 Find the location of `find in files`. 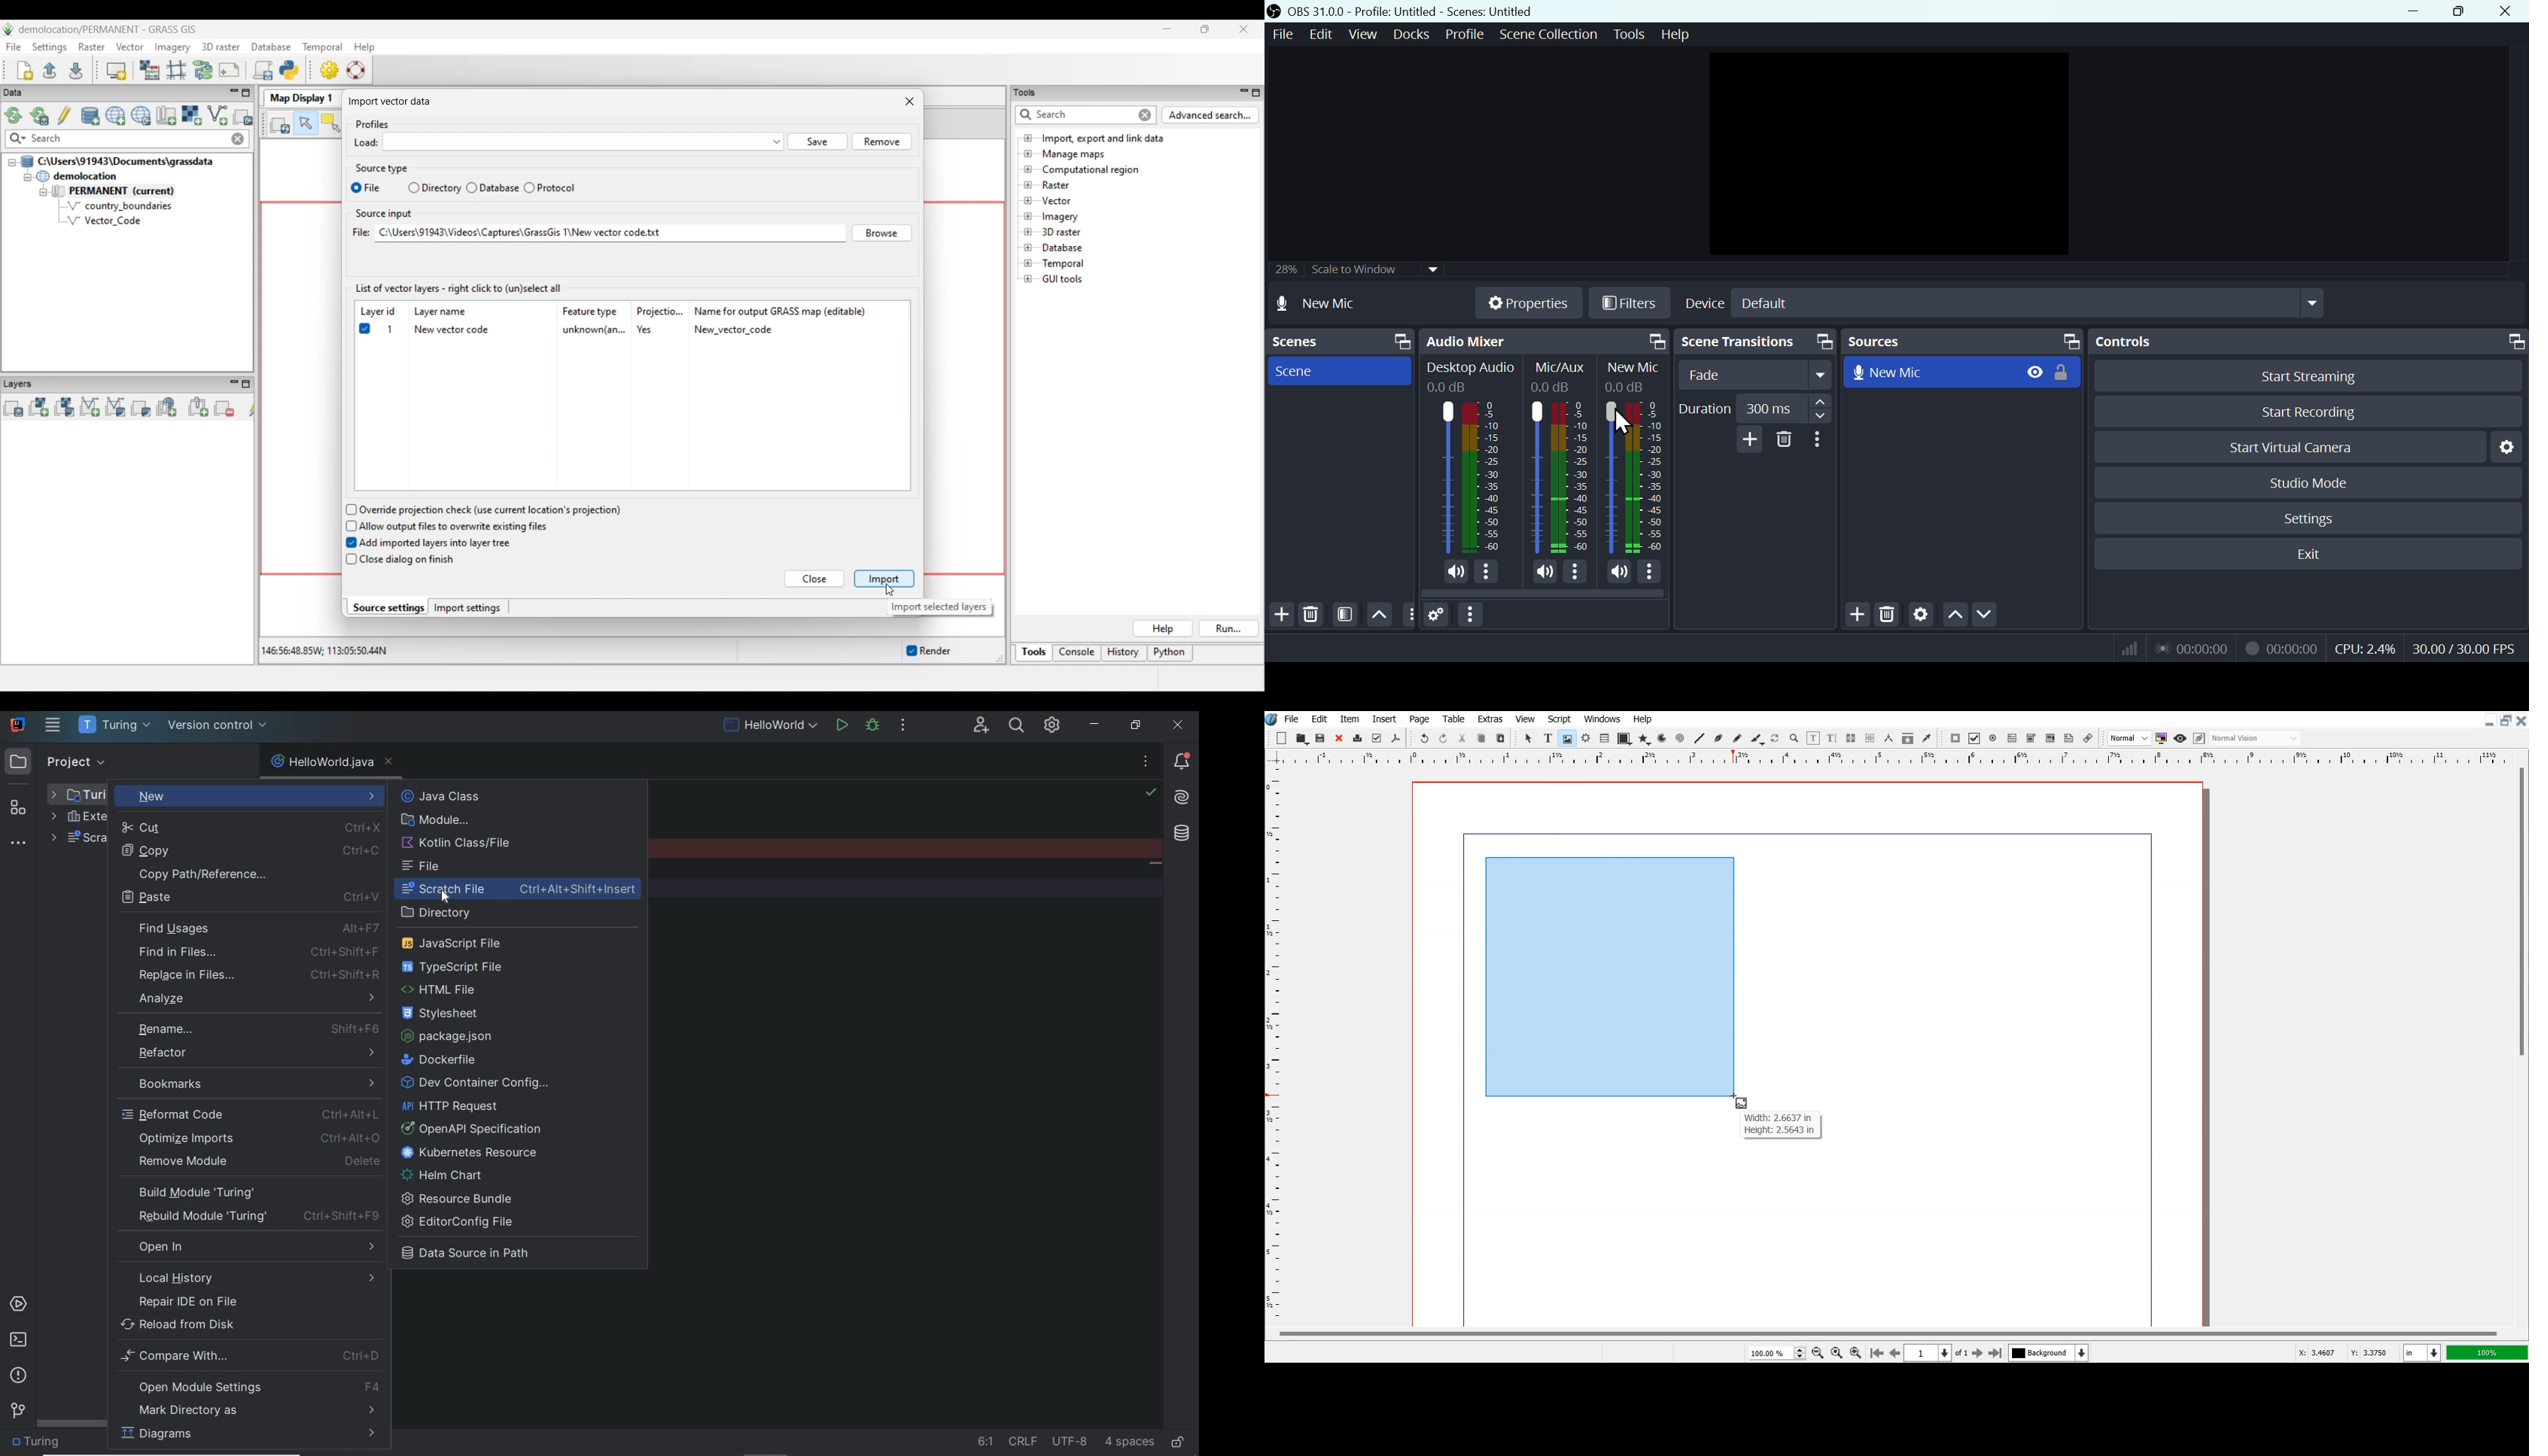

find in files is located at coordinates (256, 952).